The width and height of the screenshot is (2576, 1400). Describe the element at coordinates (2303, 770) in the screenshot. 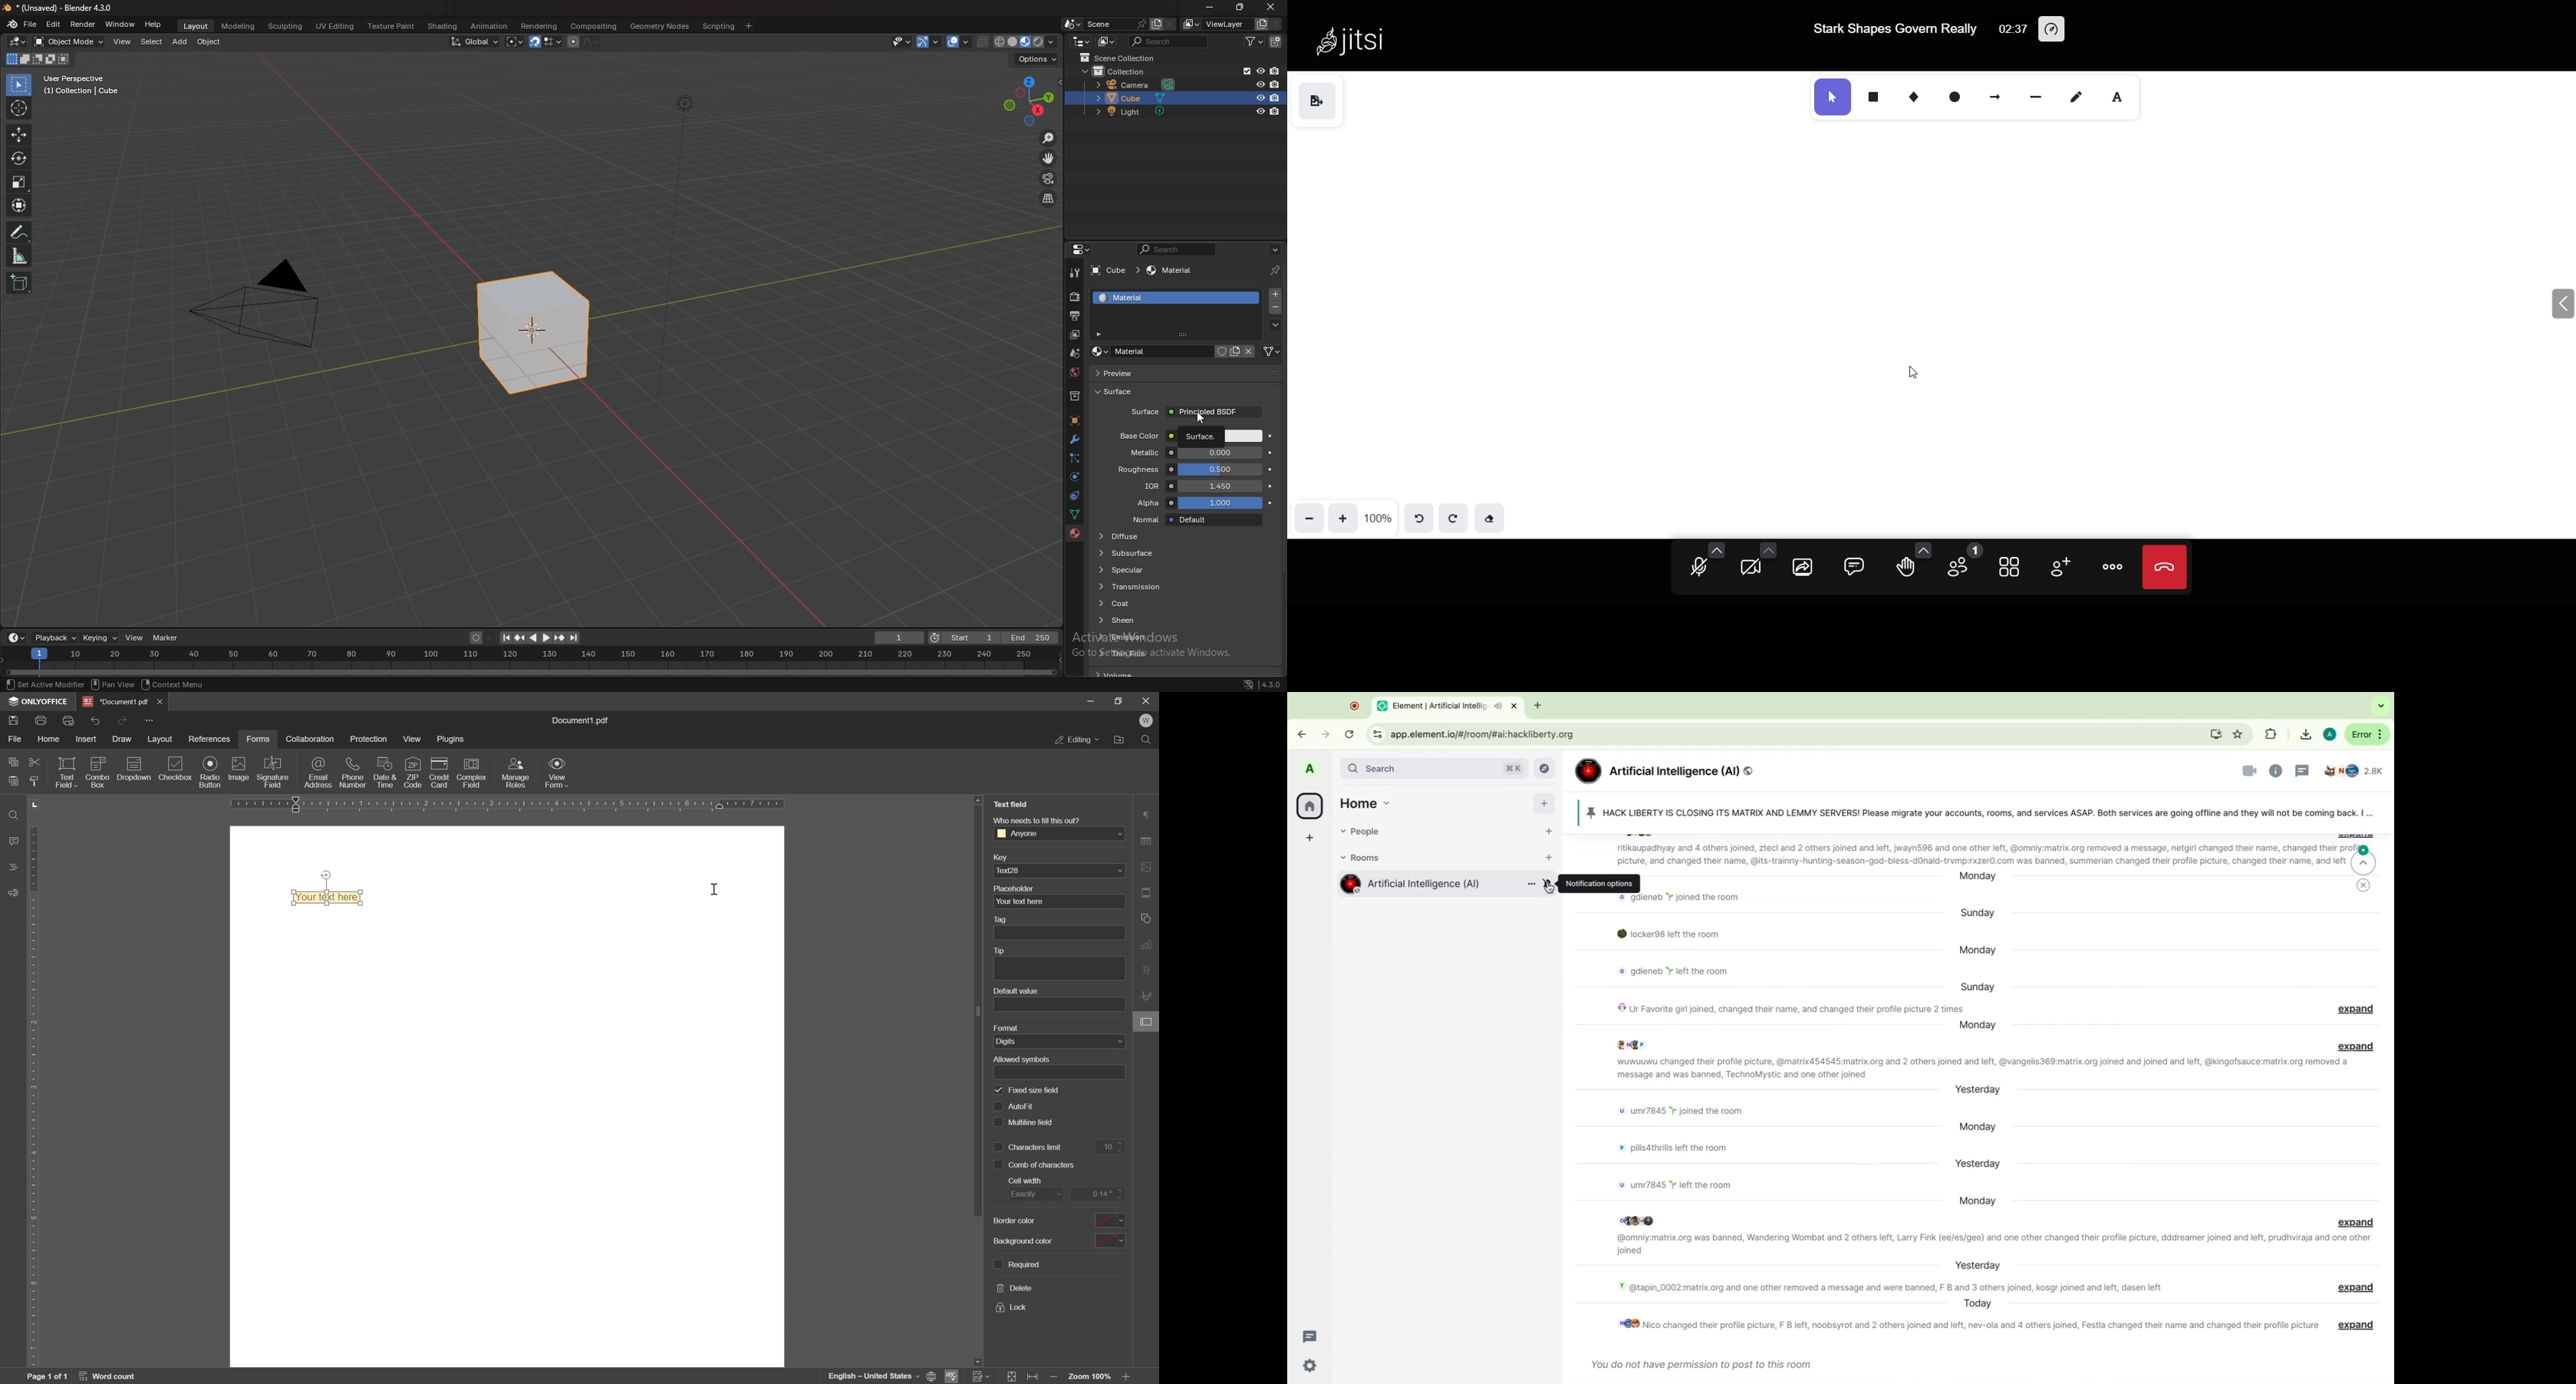

I see `threads` at that location.